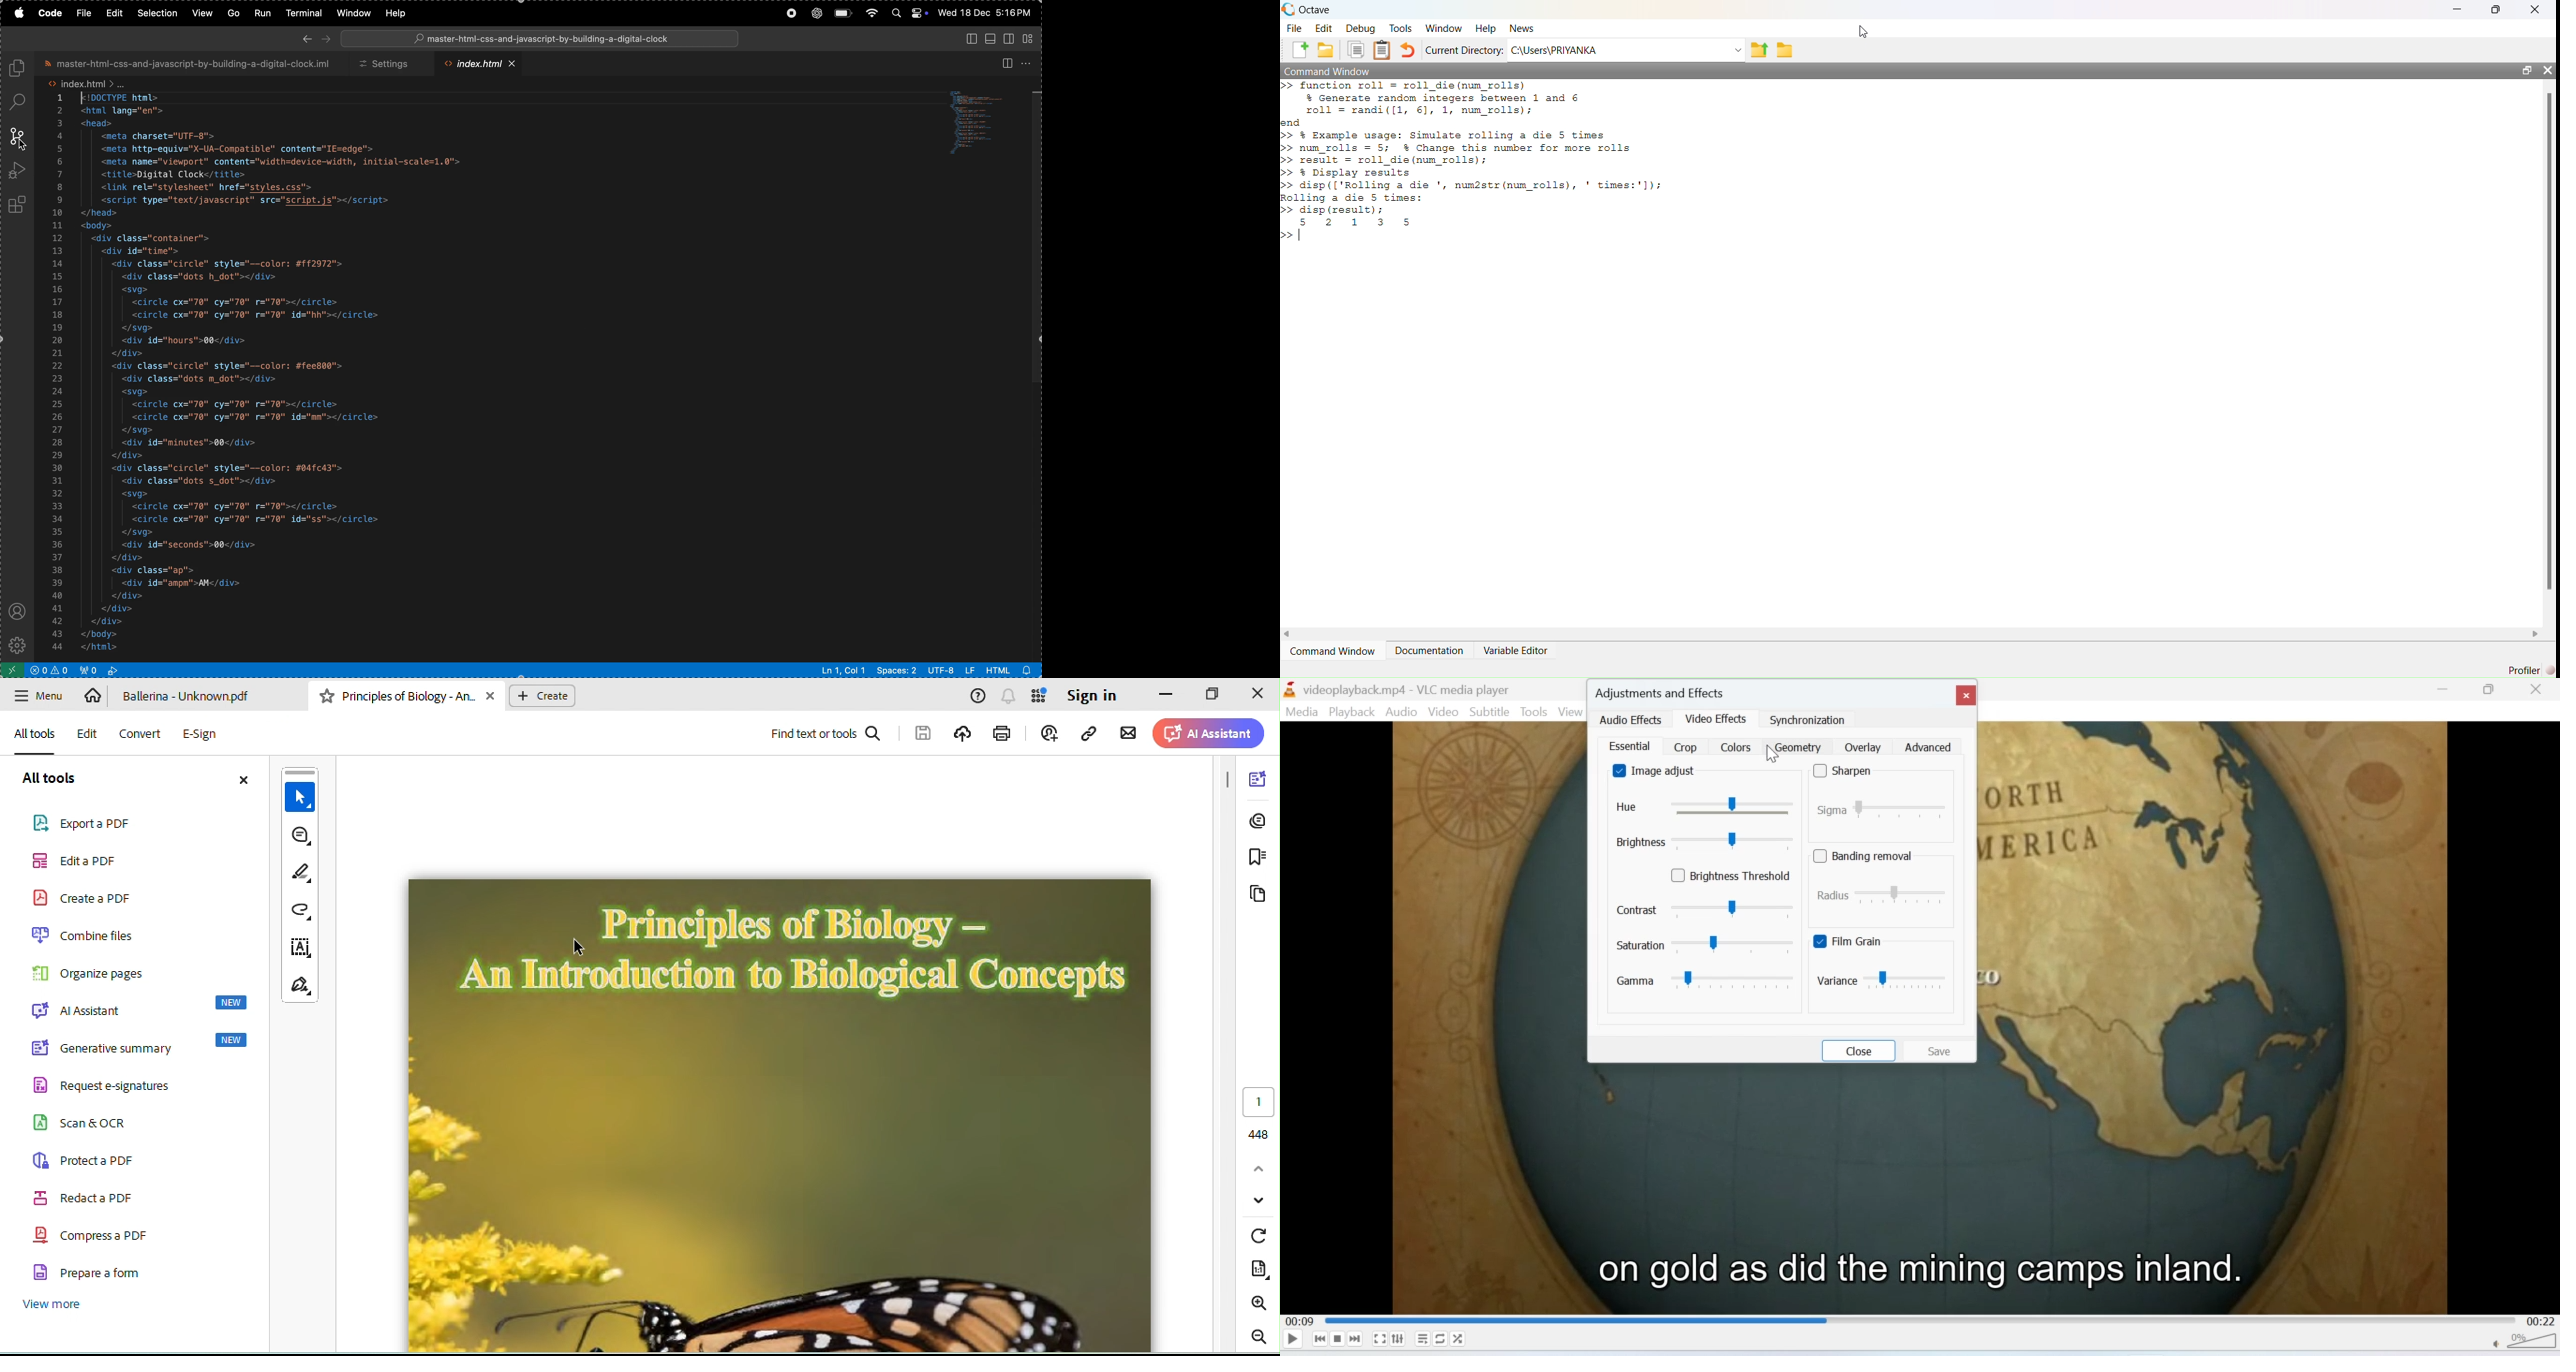 The width and height of the screenshot is (2576, 1372). I want to click on  view notification, so click(1011, 698).